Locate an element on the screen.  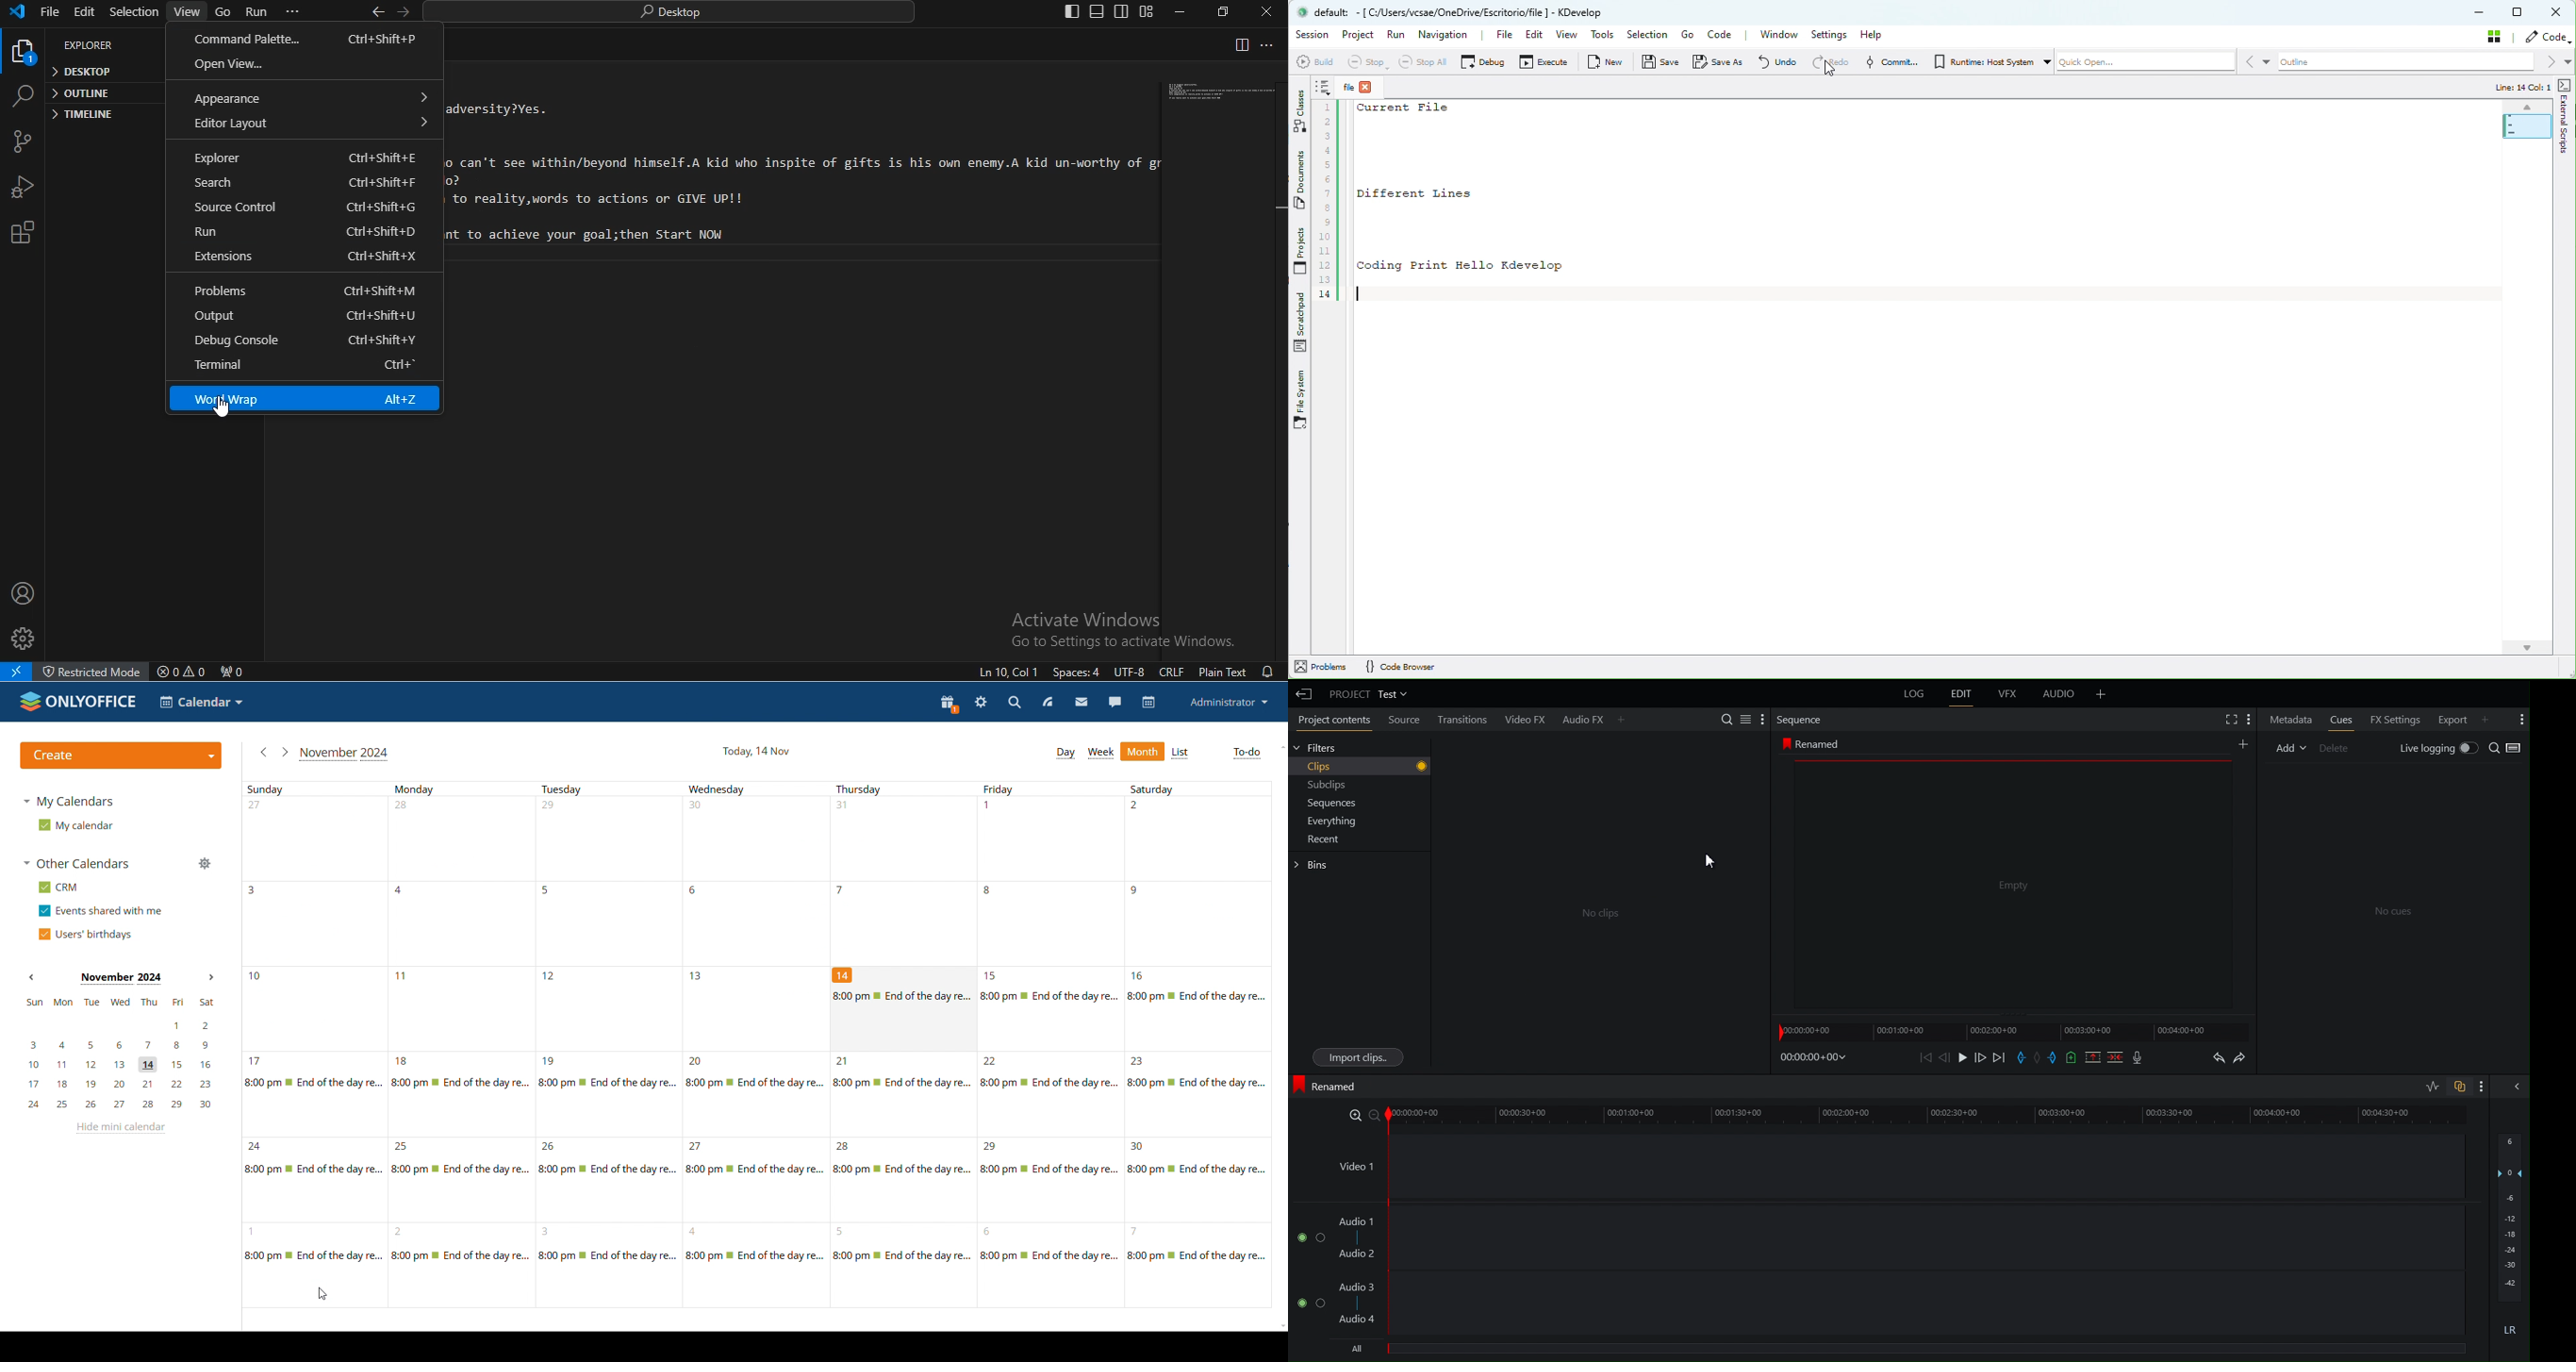
terminal is located at coordinates (305, 367).